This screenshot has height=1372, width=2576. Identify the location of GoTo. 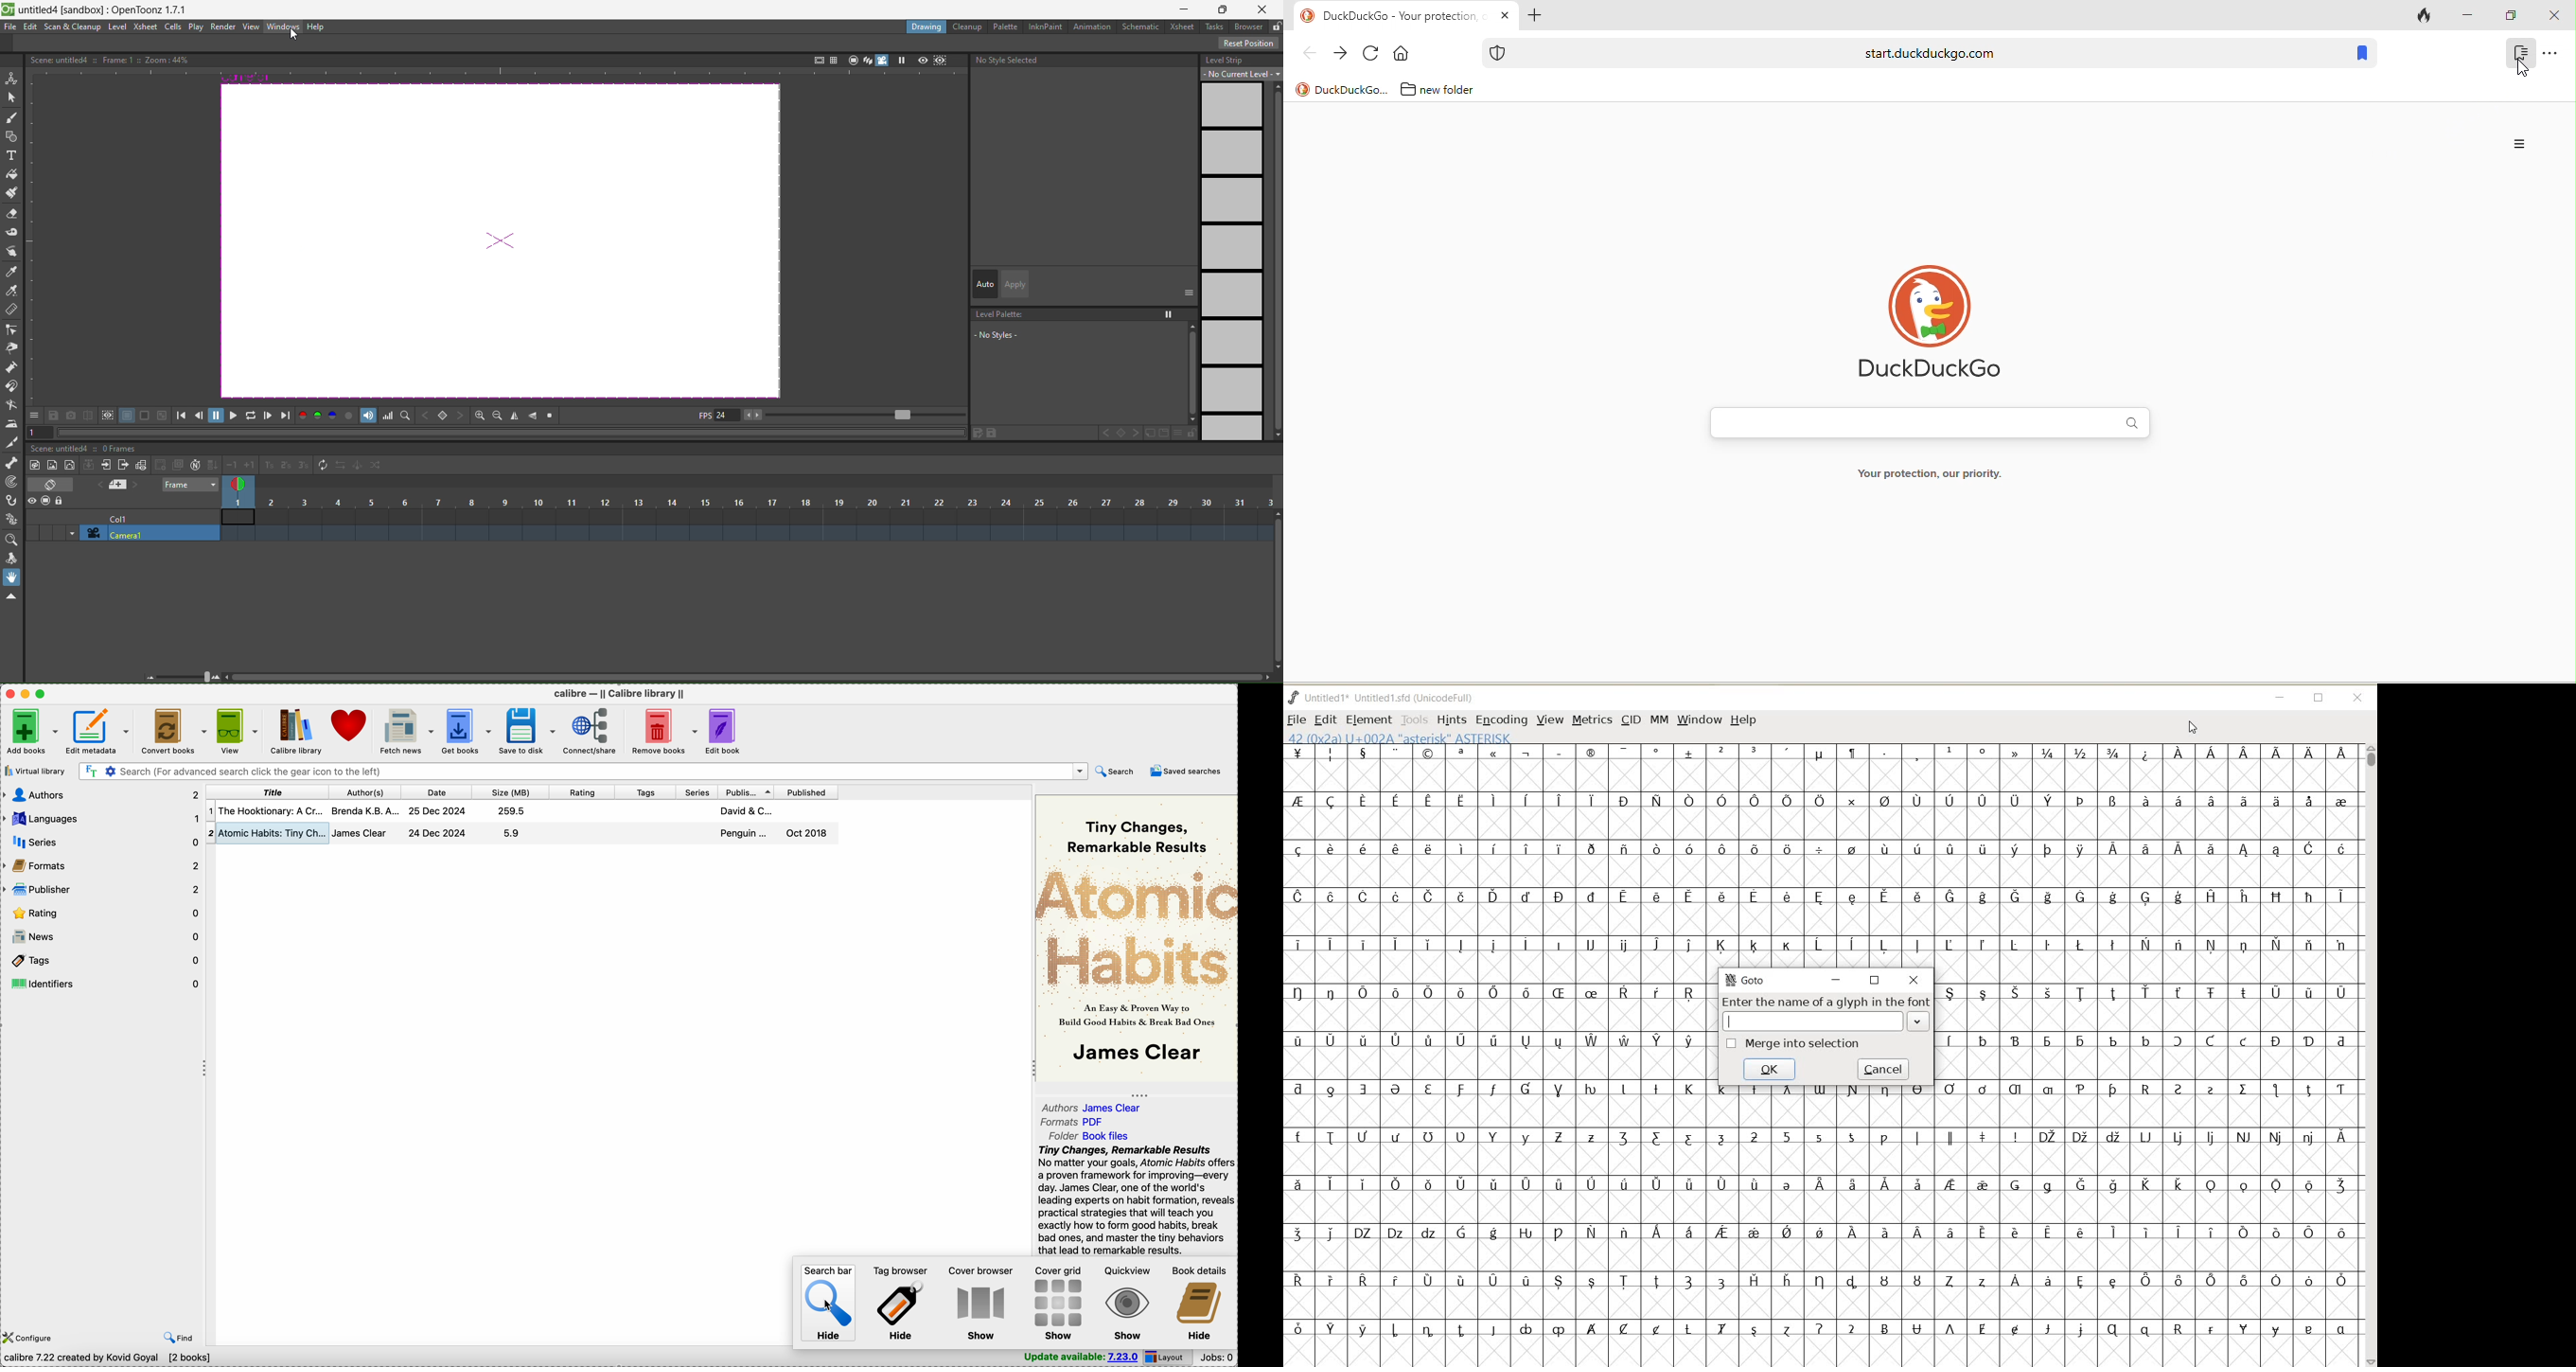
(1747, 982).